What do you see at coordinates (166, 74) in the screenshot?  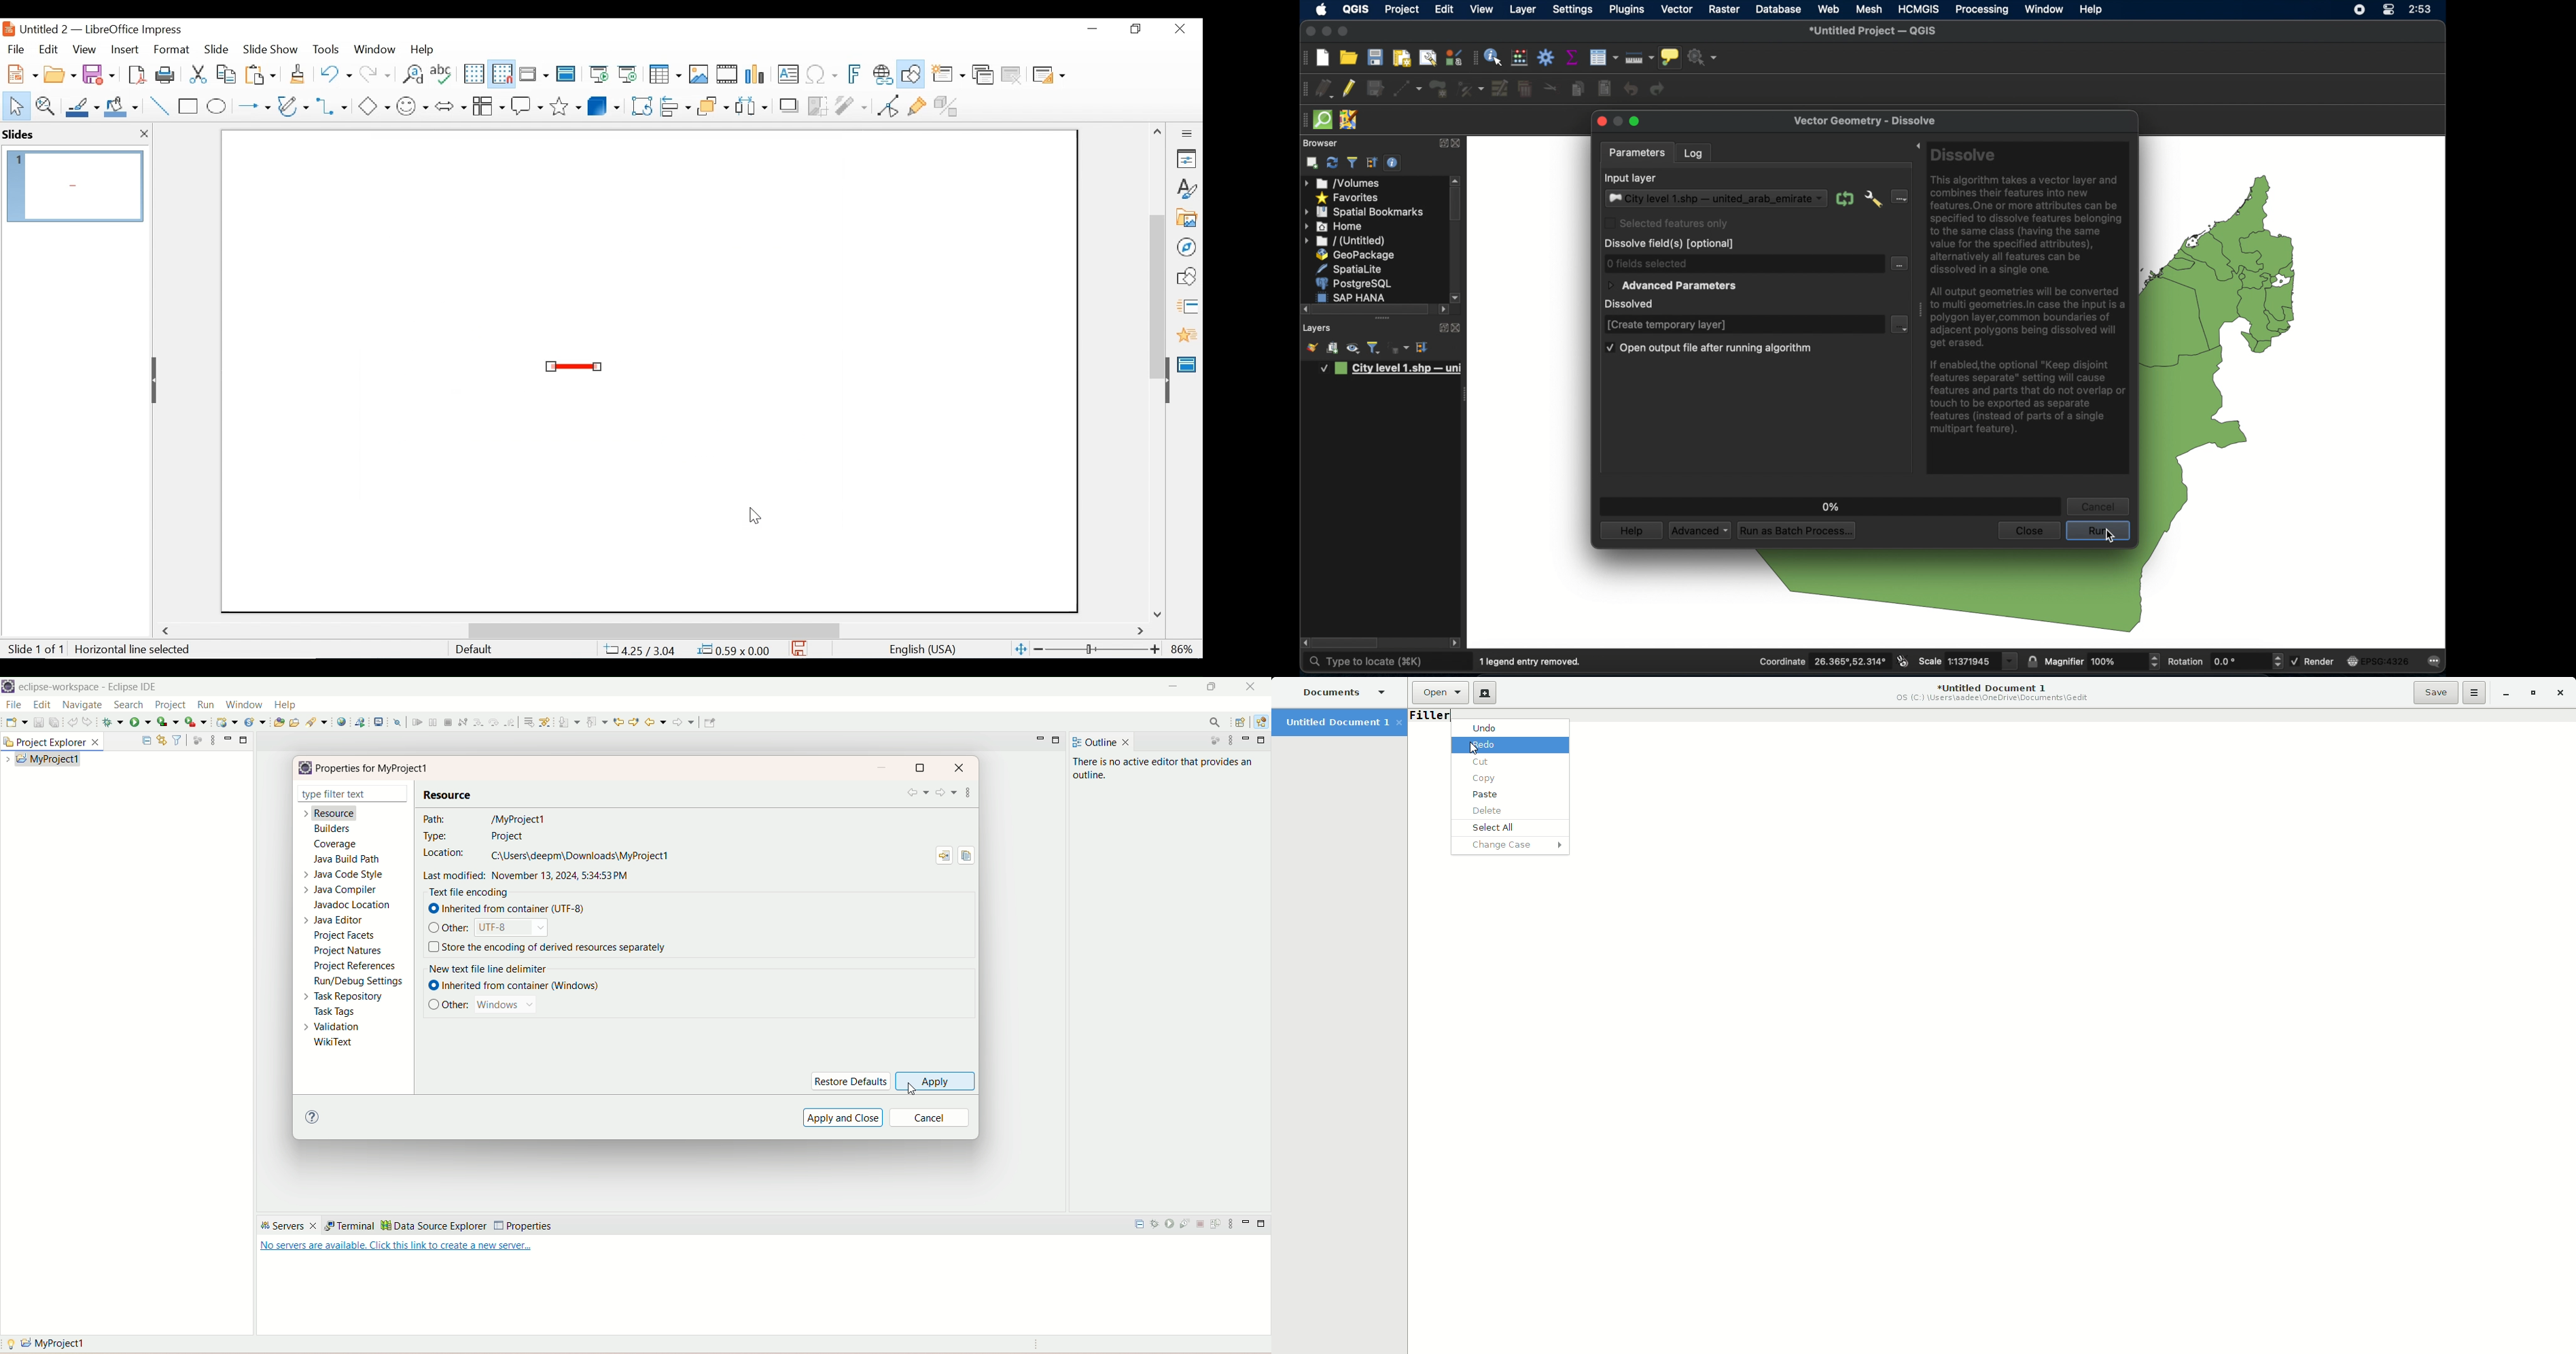 I see `Print` at bounding box center [166, 74].